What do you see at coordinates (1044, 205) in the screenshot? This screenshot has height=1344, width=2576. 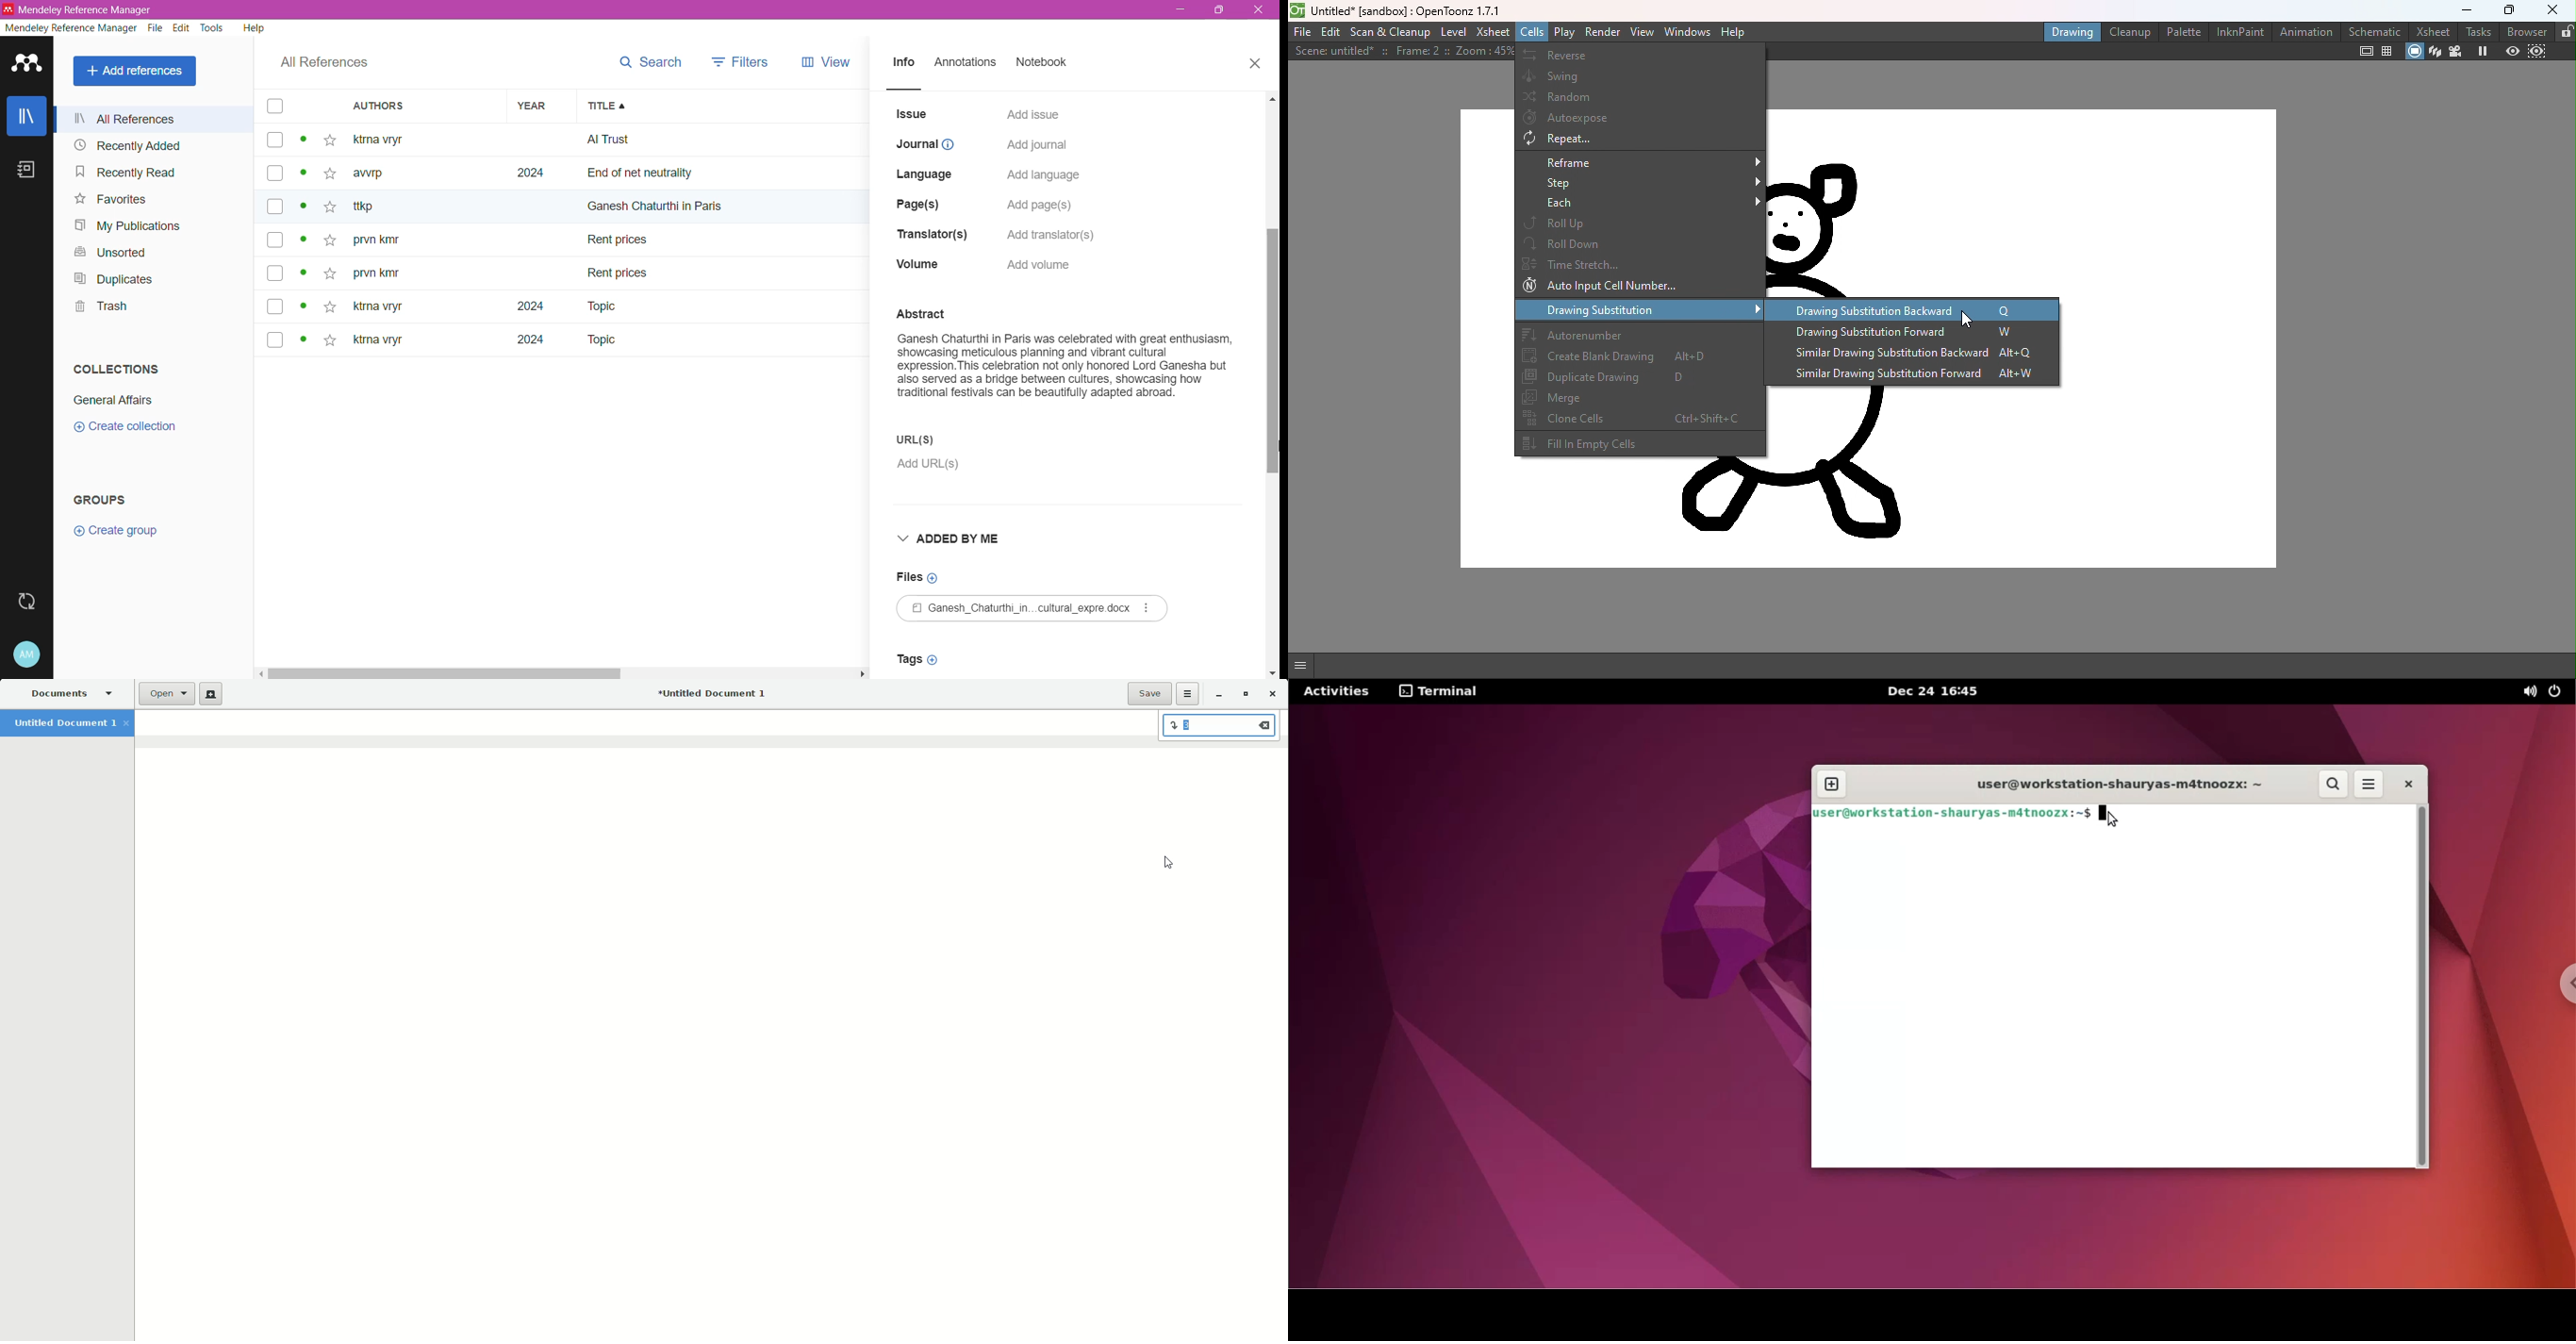 I see `Click to add number of pages` at bounding box center [1044, 205].